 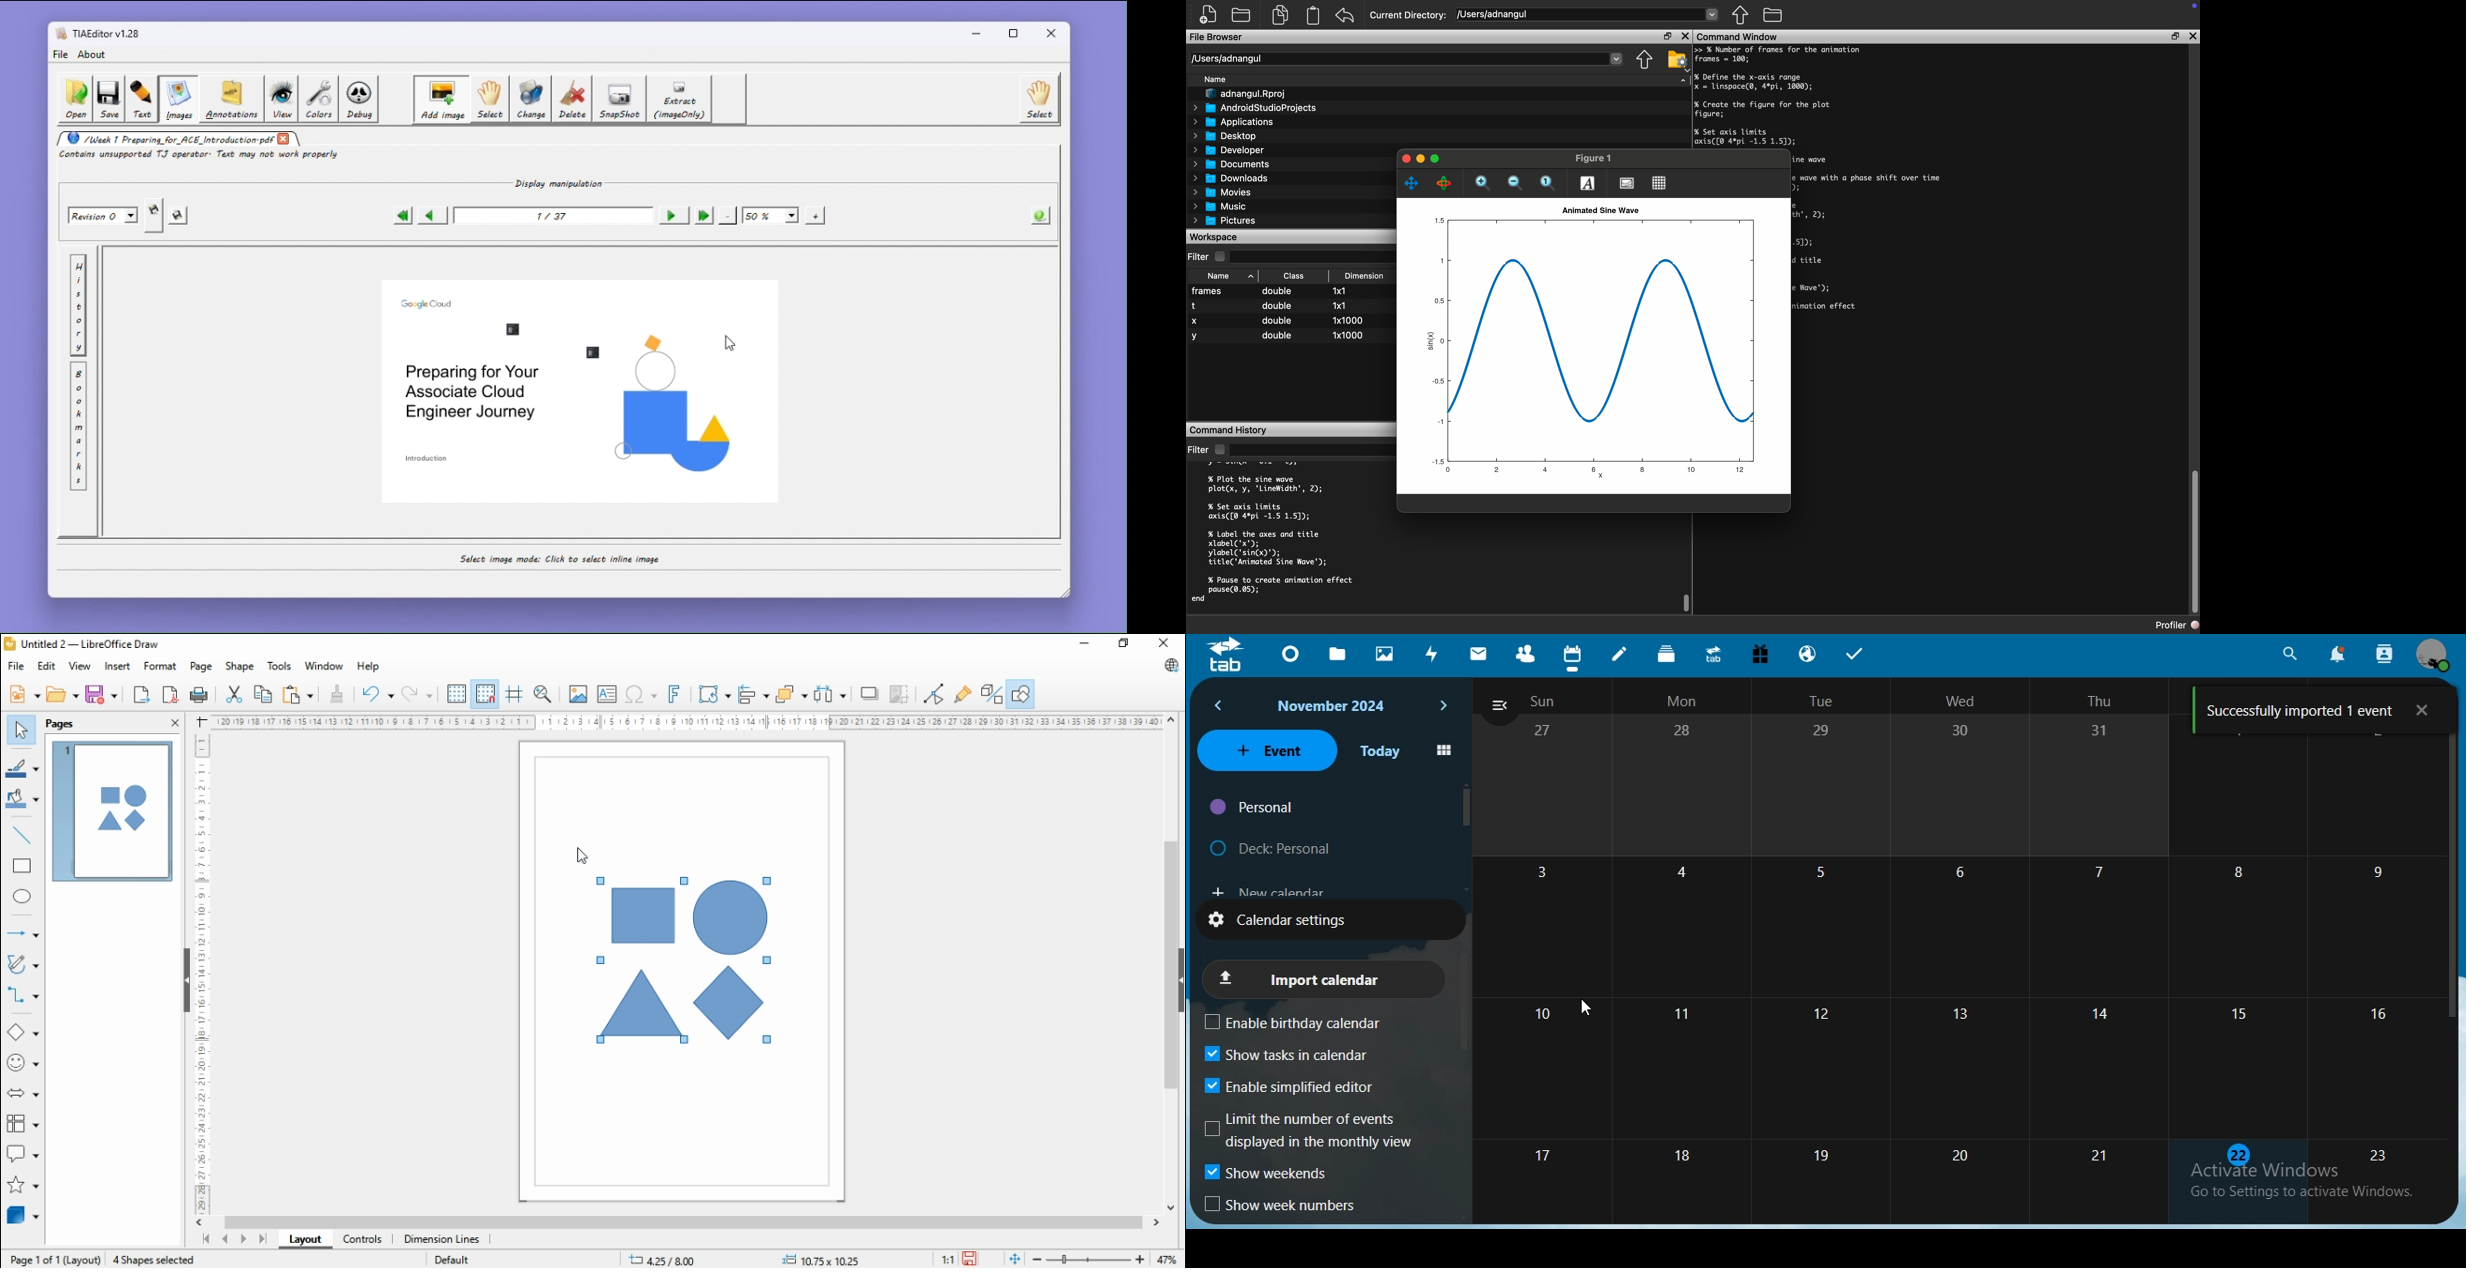 What do you see at coordinates (1381, 751) in the screenshot?
I see `today` at bounding box center [1381, 751].